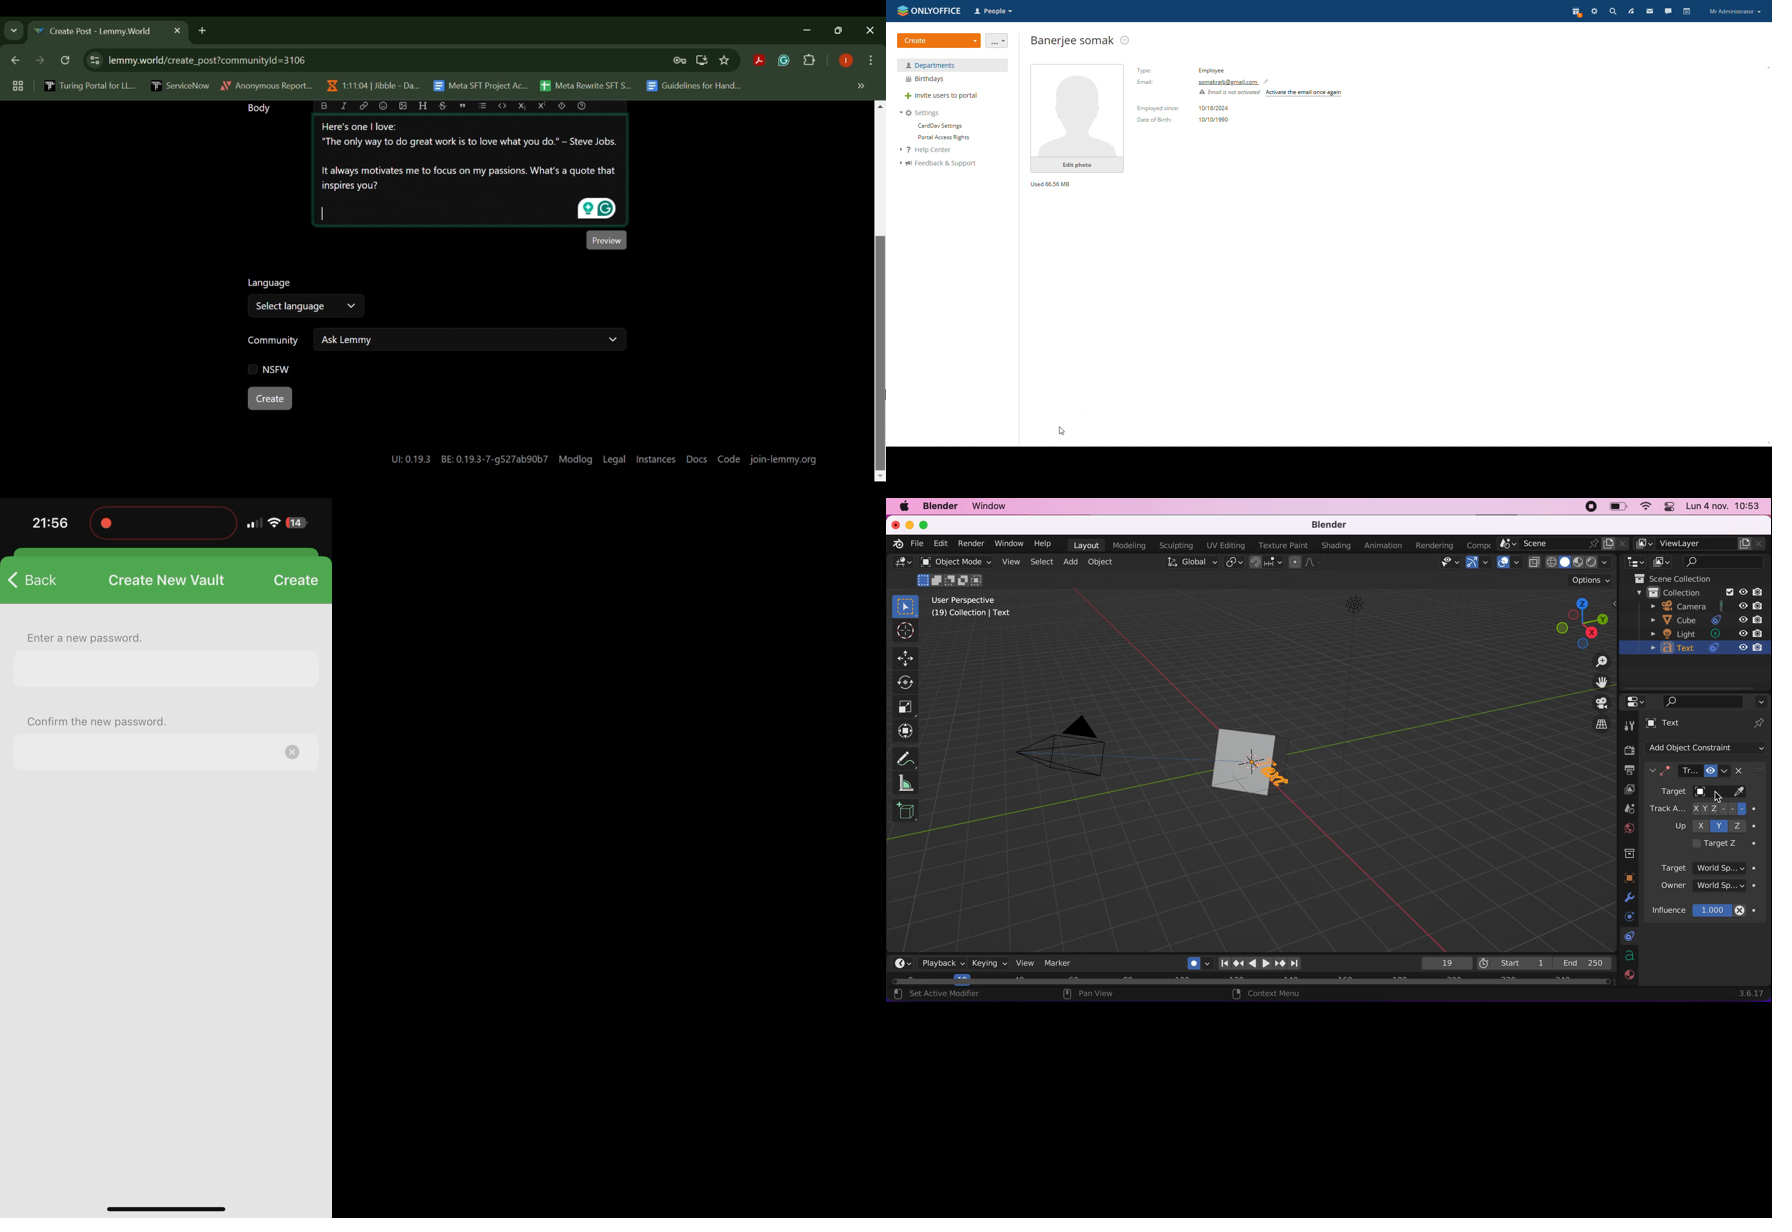  What do you see at coordinates (862, 87) in the screenshot?
I see `Hidden bookmarks` at bounding box center [862, 87].